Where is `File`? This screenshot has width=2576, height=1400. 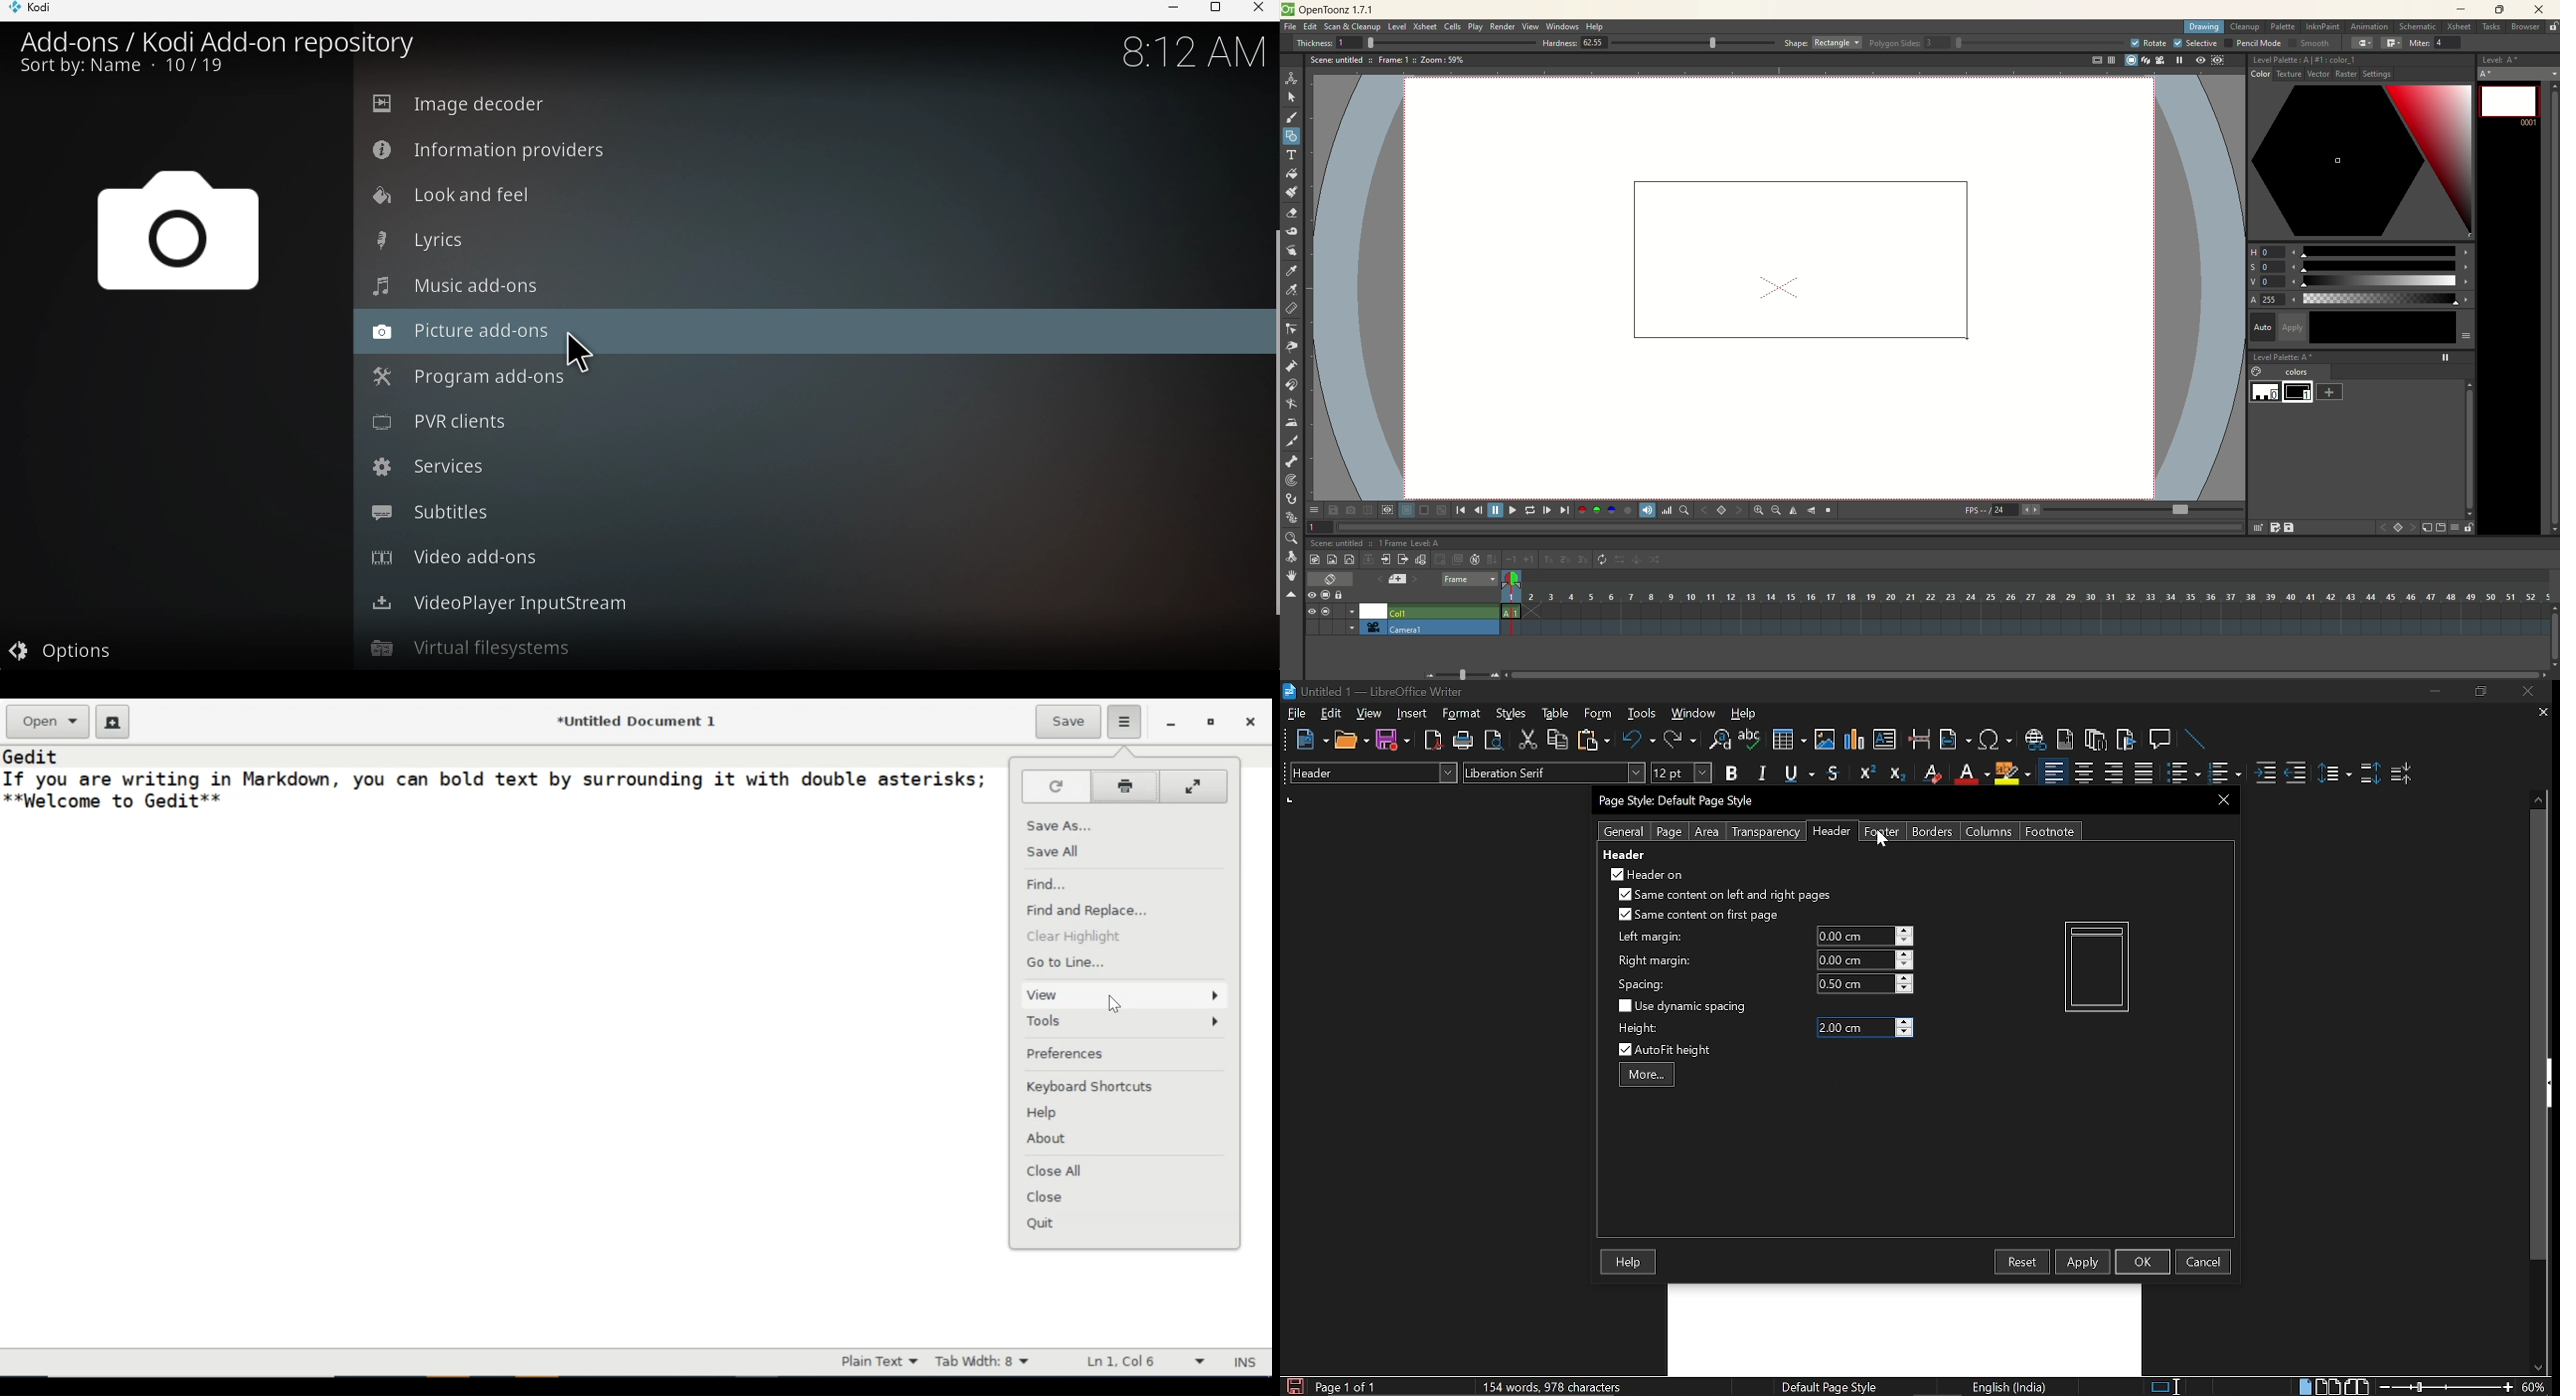 File is located at coordinates (1297, 713).